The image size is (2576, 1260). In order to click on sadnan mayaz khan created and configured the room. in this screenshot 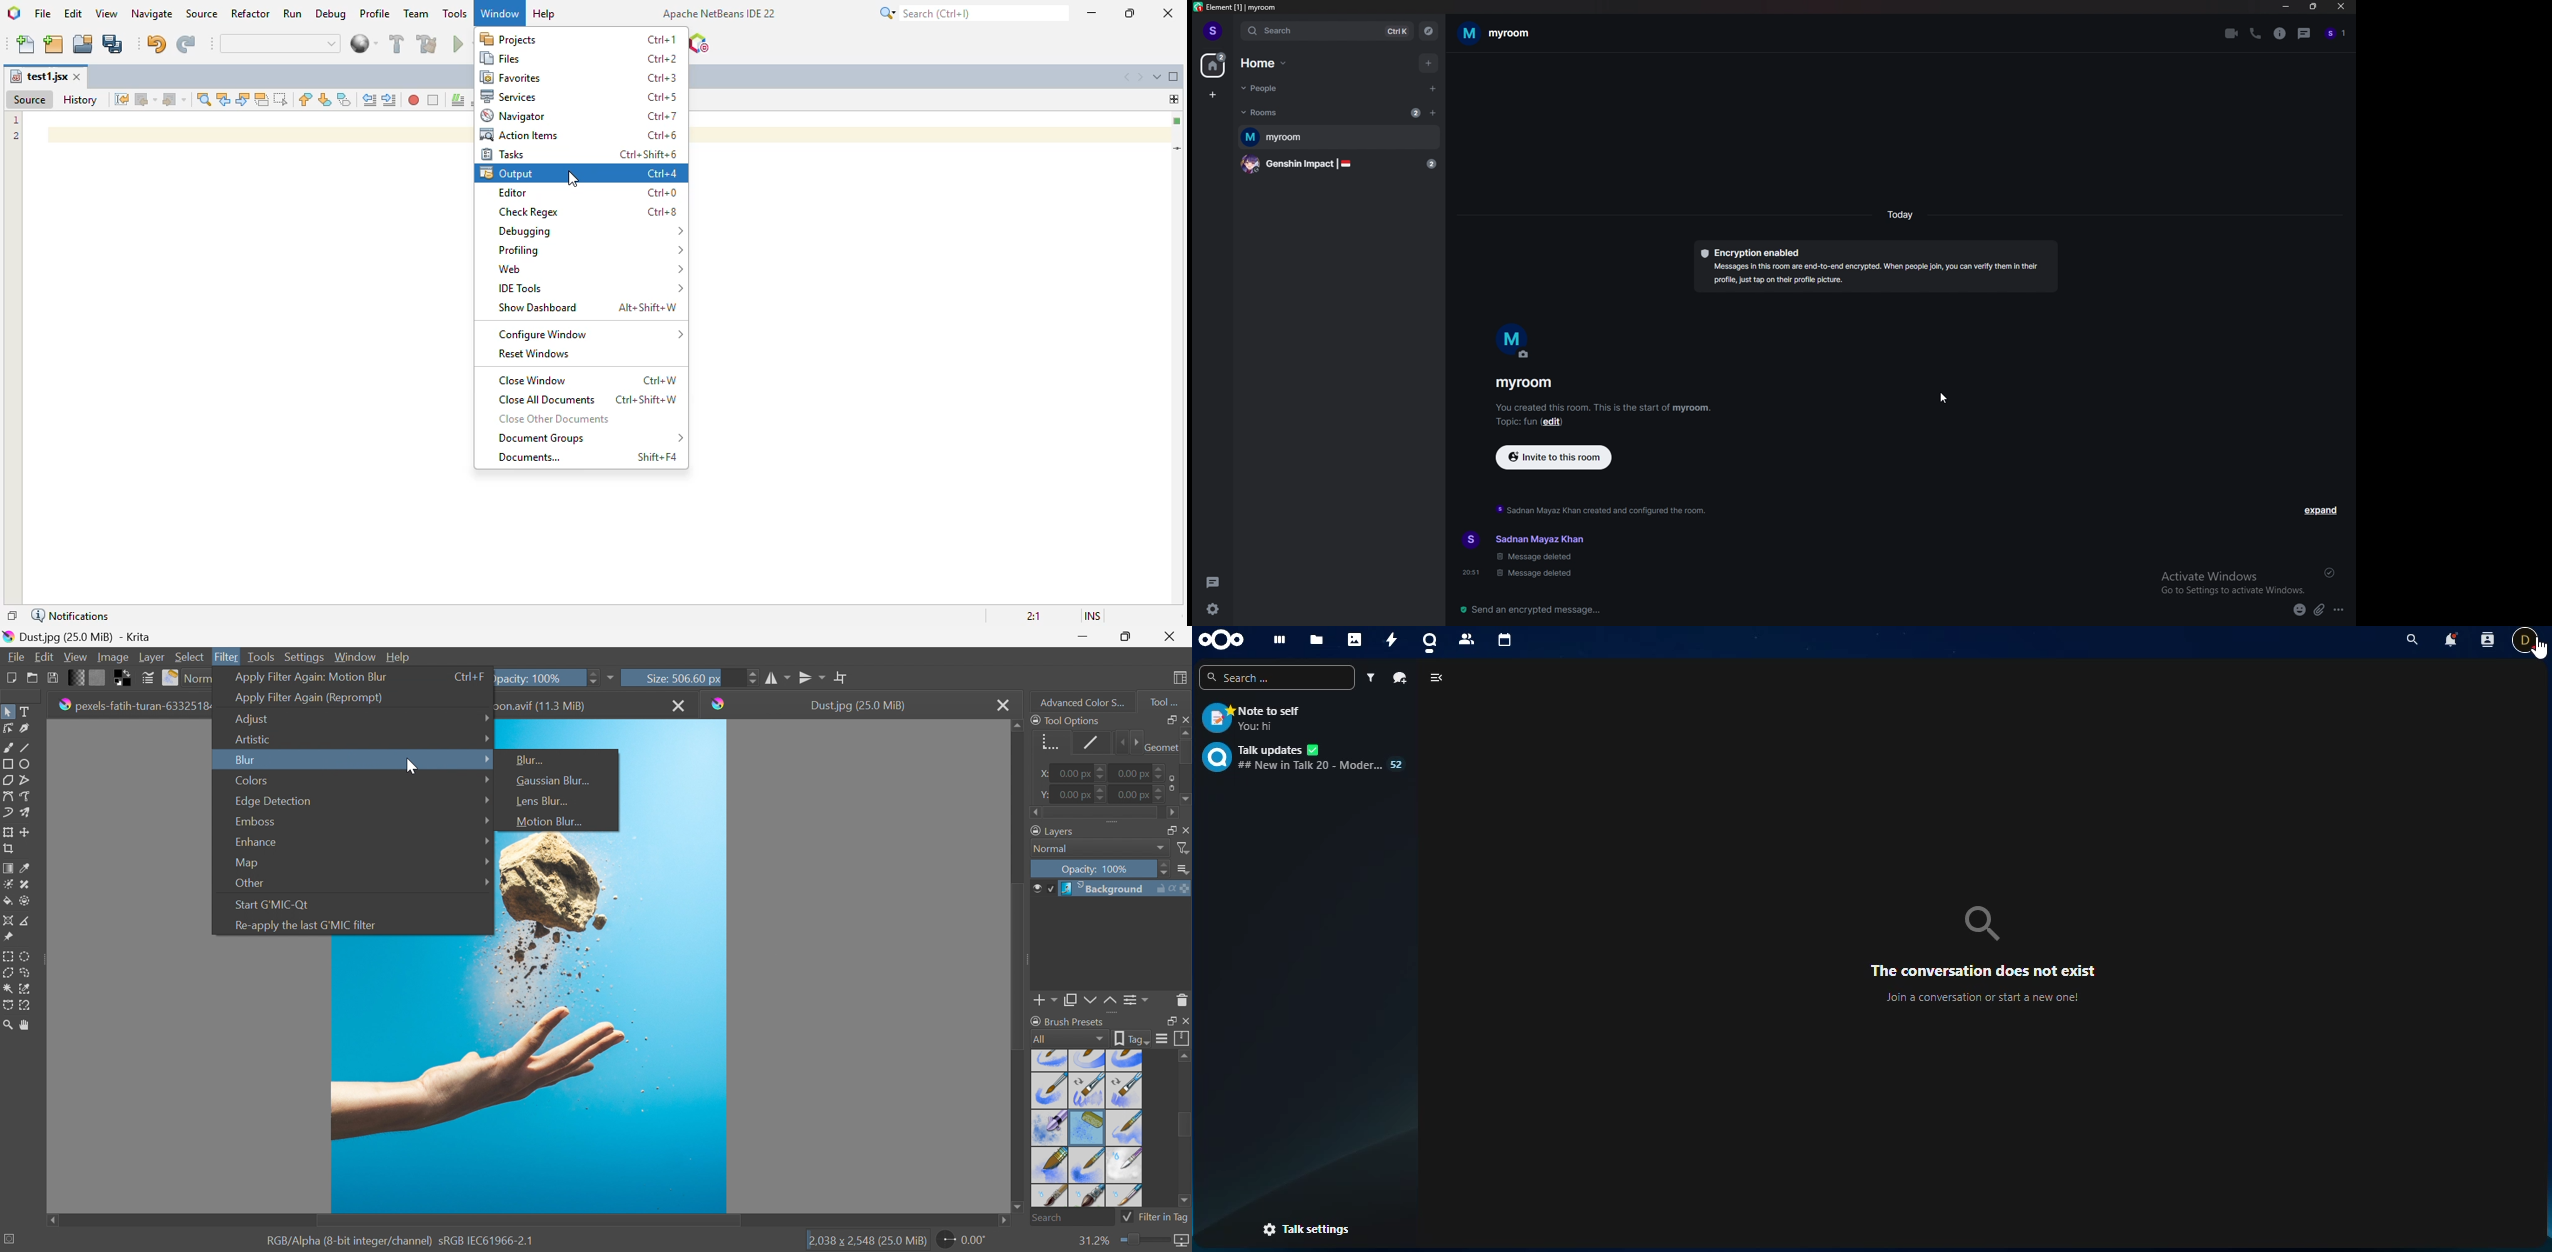, I will do `click(1608, 508)`.